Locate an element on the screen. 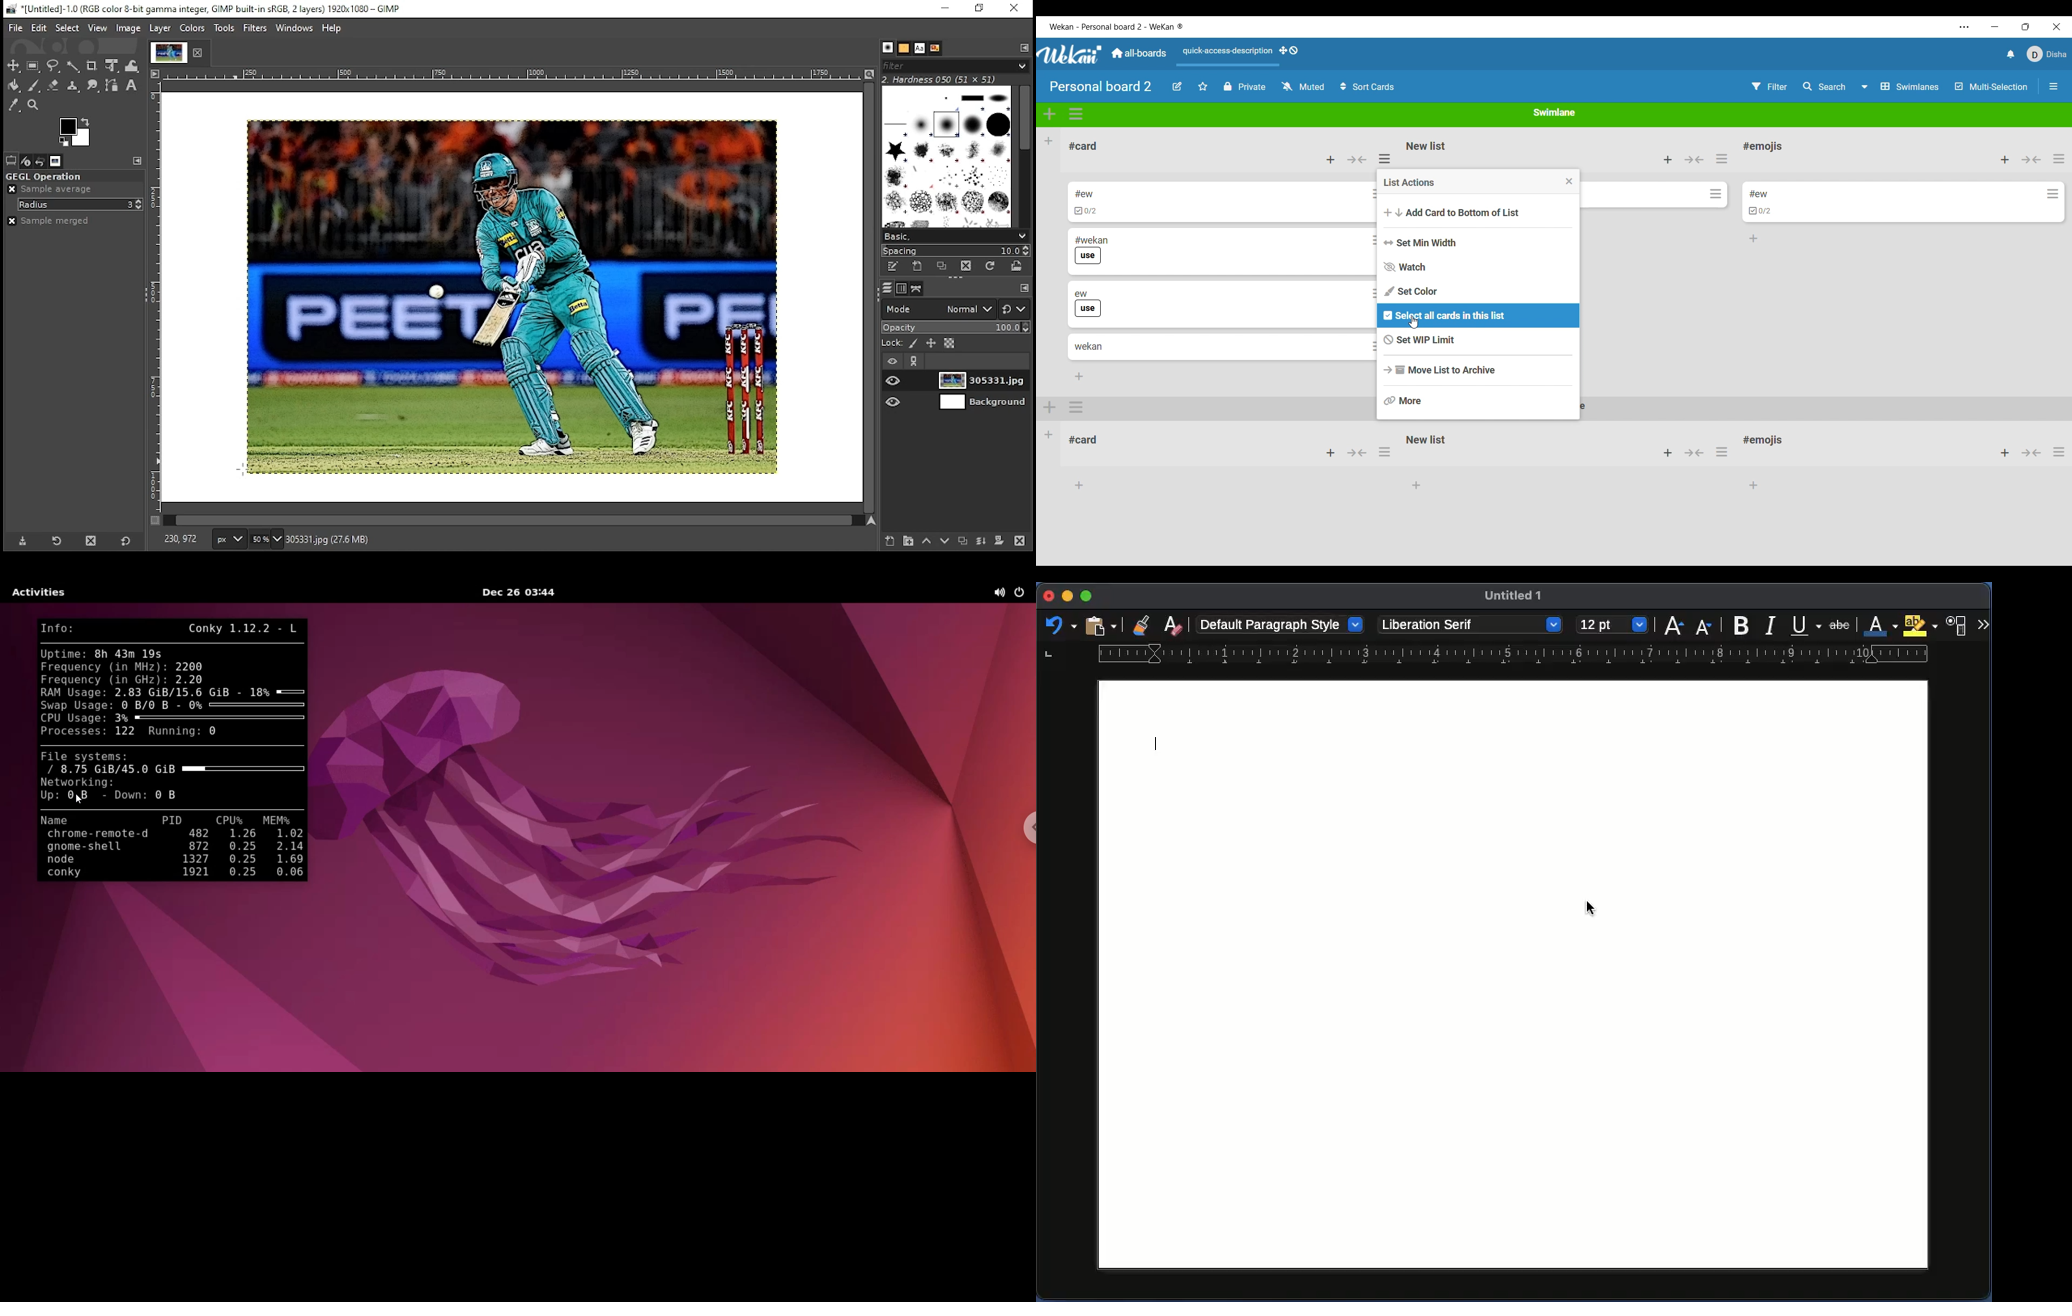 The image size is (2072, 1316). Set WIP limit is located at coordinates (1480, 340).